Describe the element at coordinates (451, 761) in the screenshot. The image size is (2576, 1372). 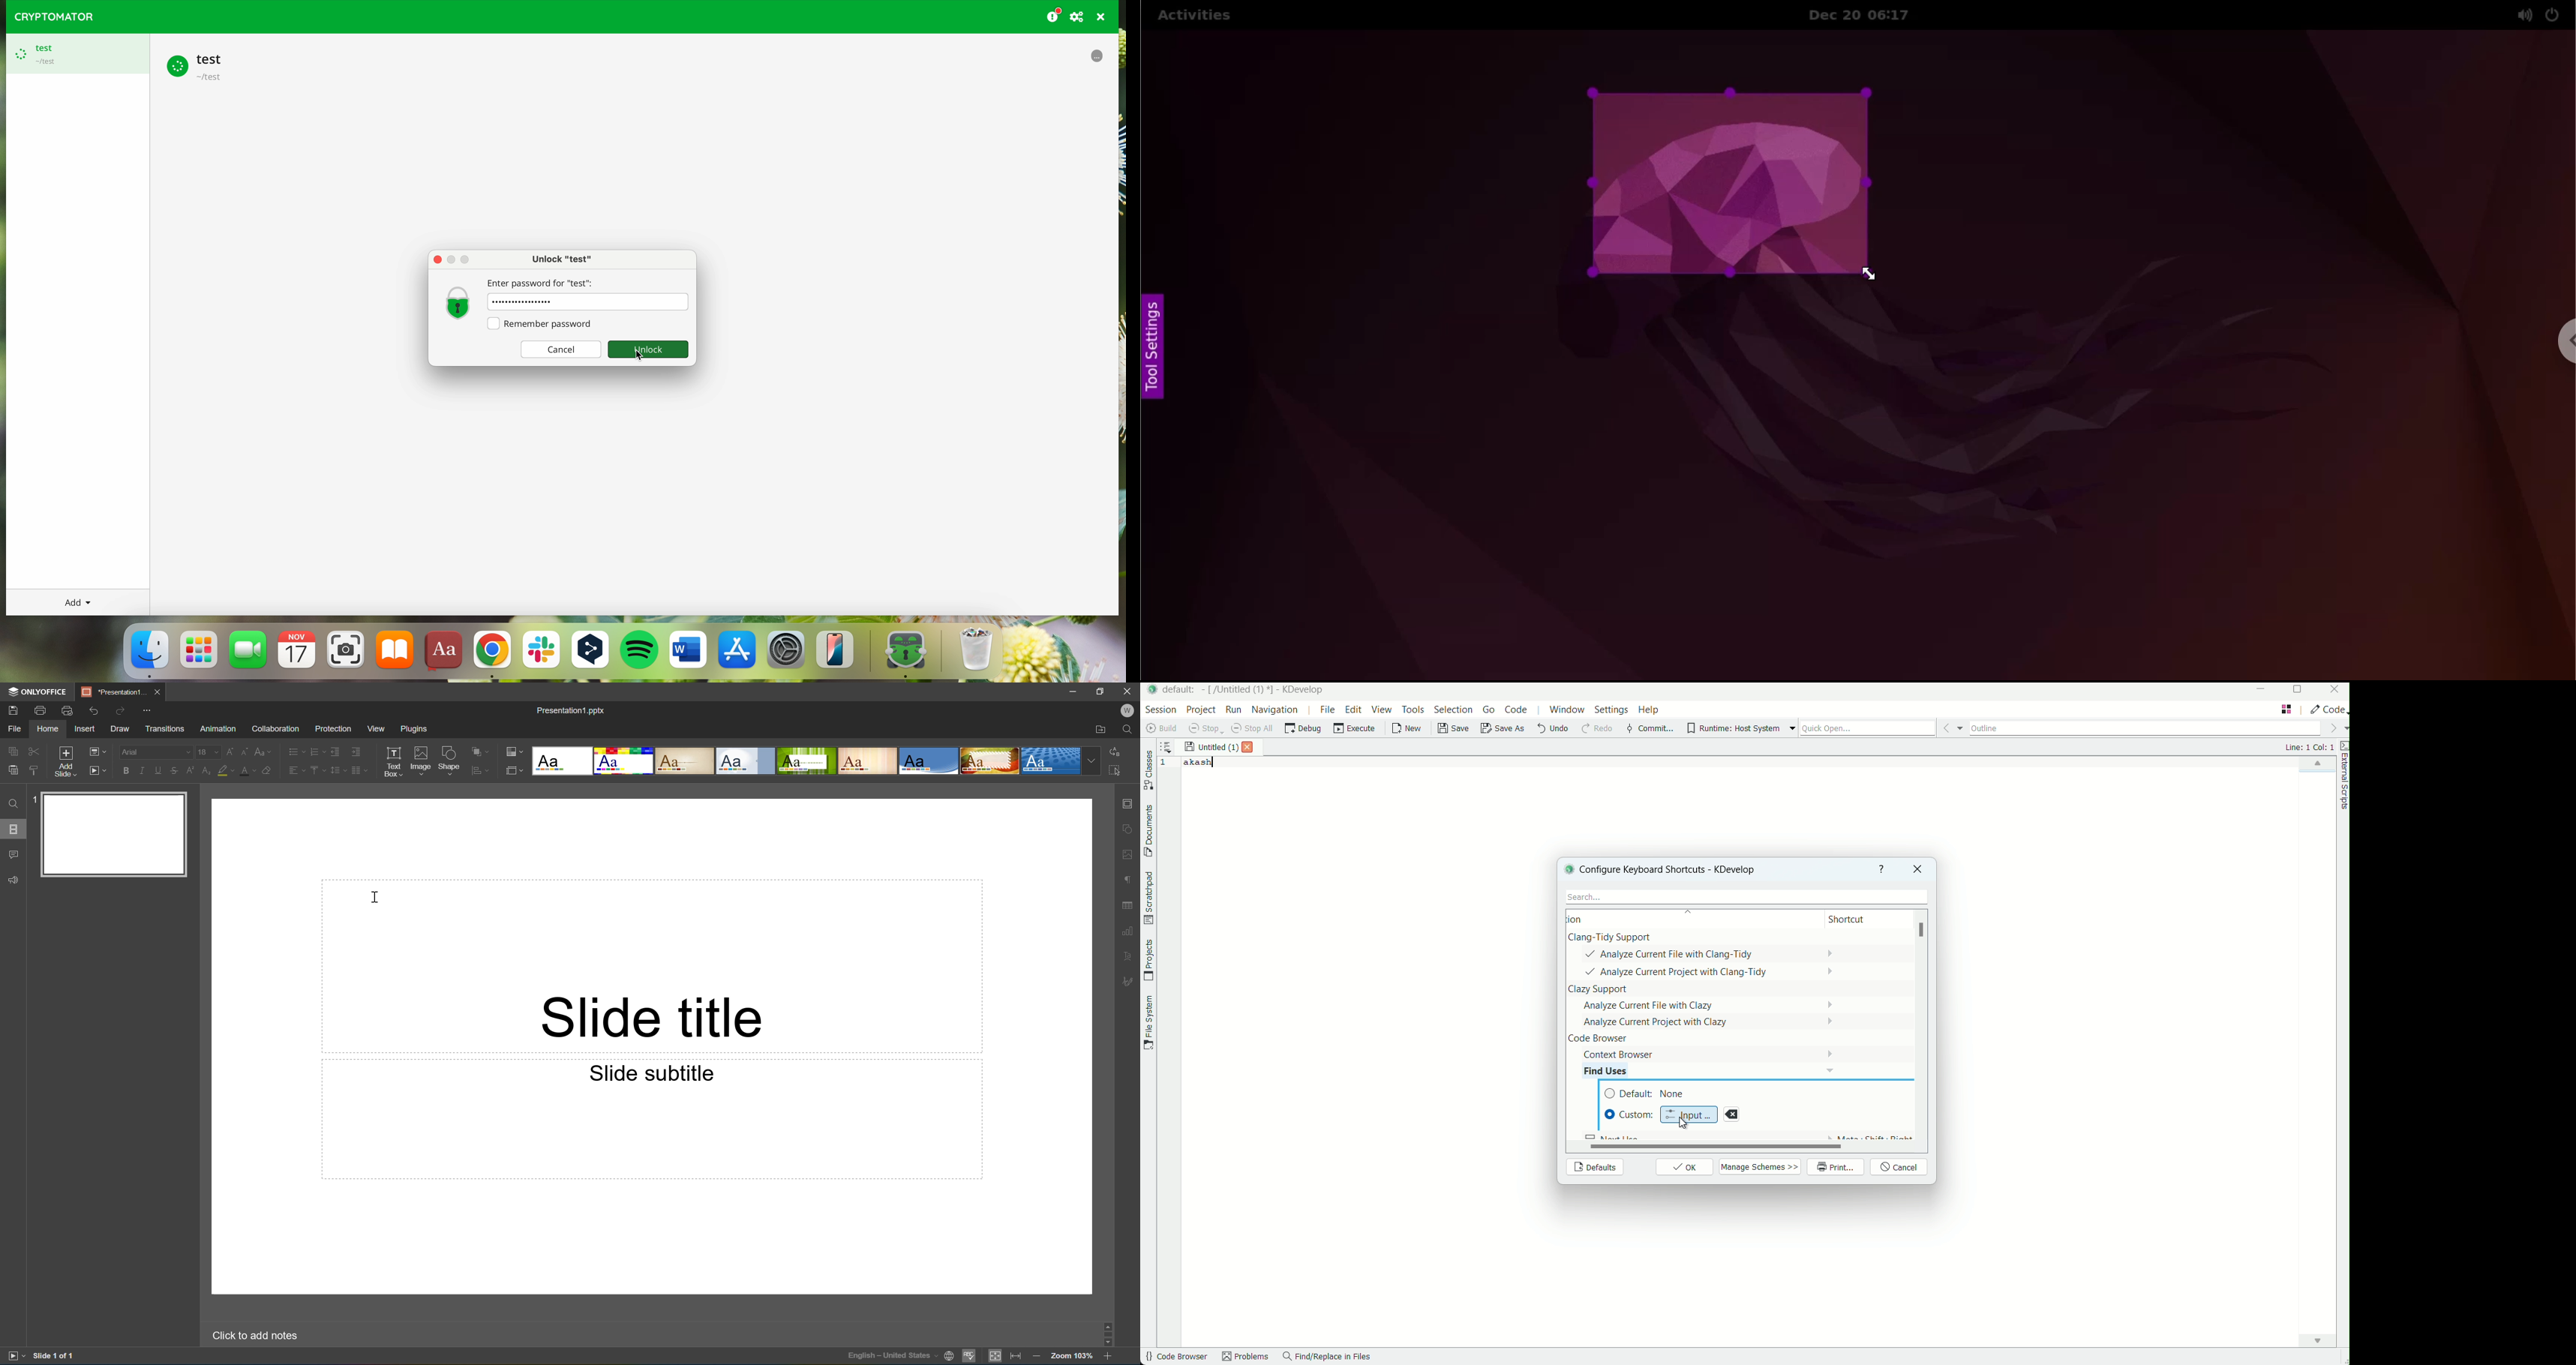
I see `Shape` at that location.